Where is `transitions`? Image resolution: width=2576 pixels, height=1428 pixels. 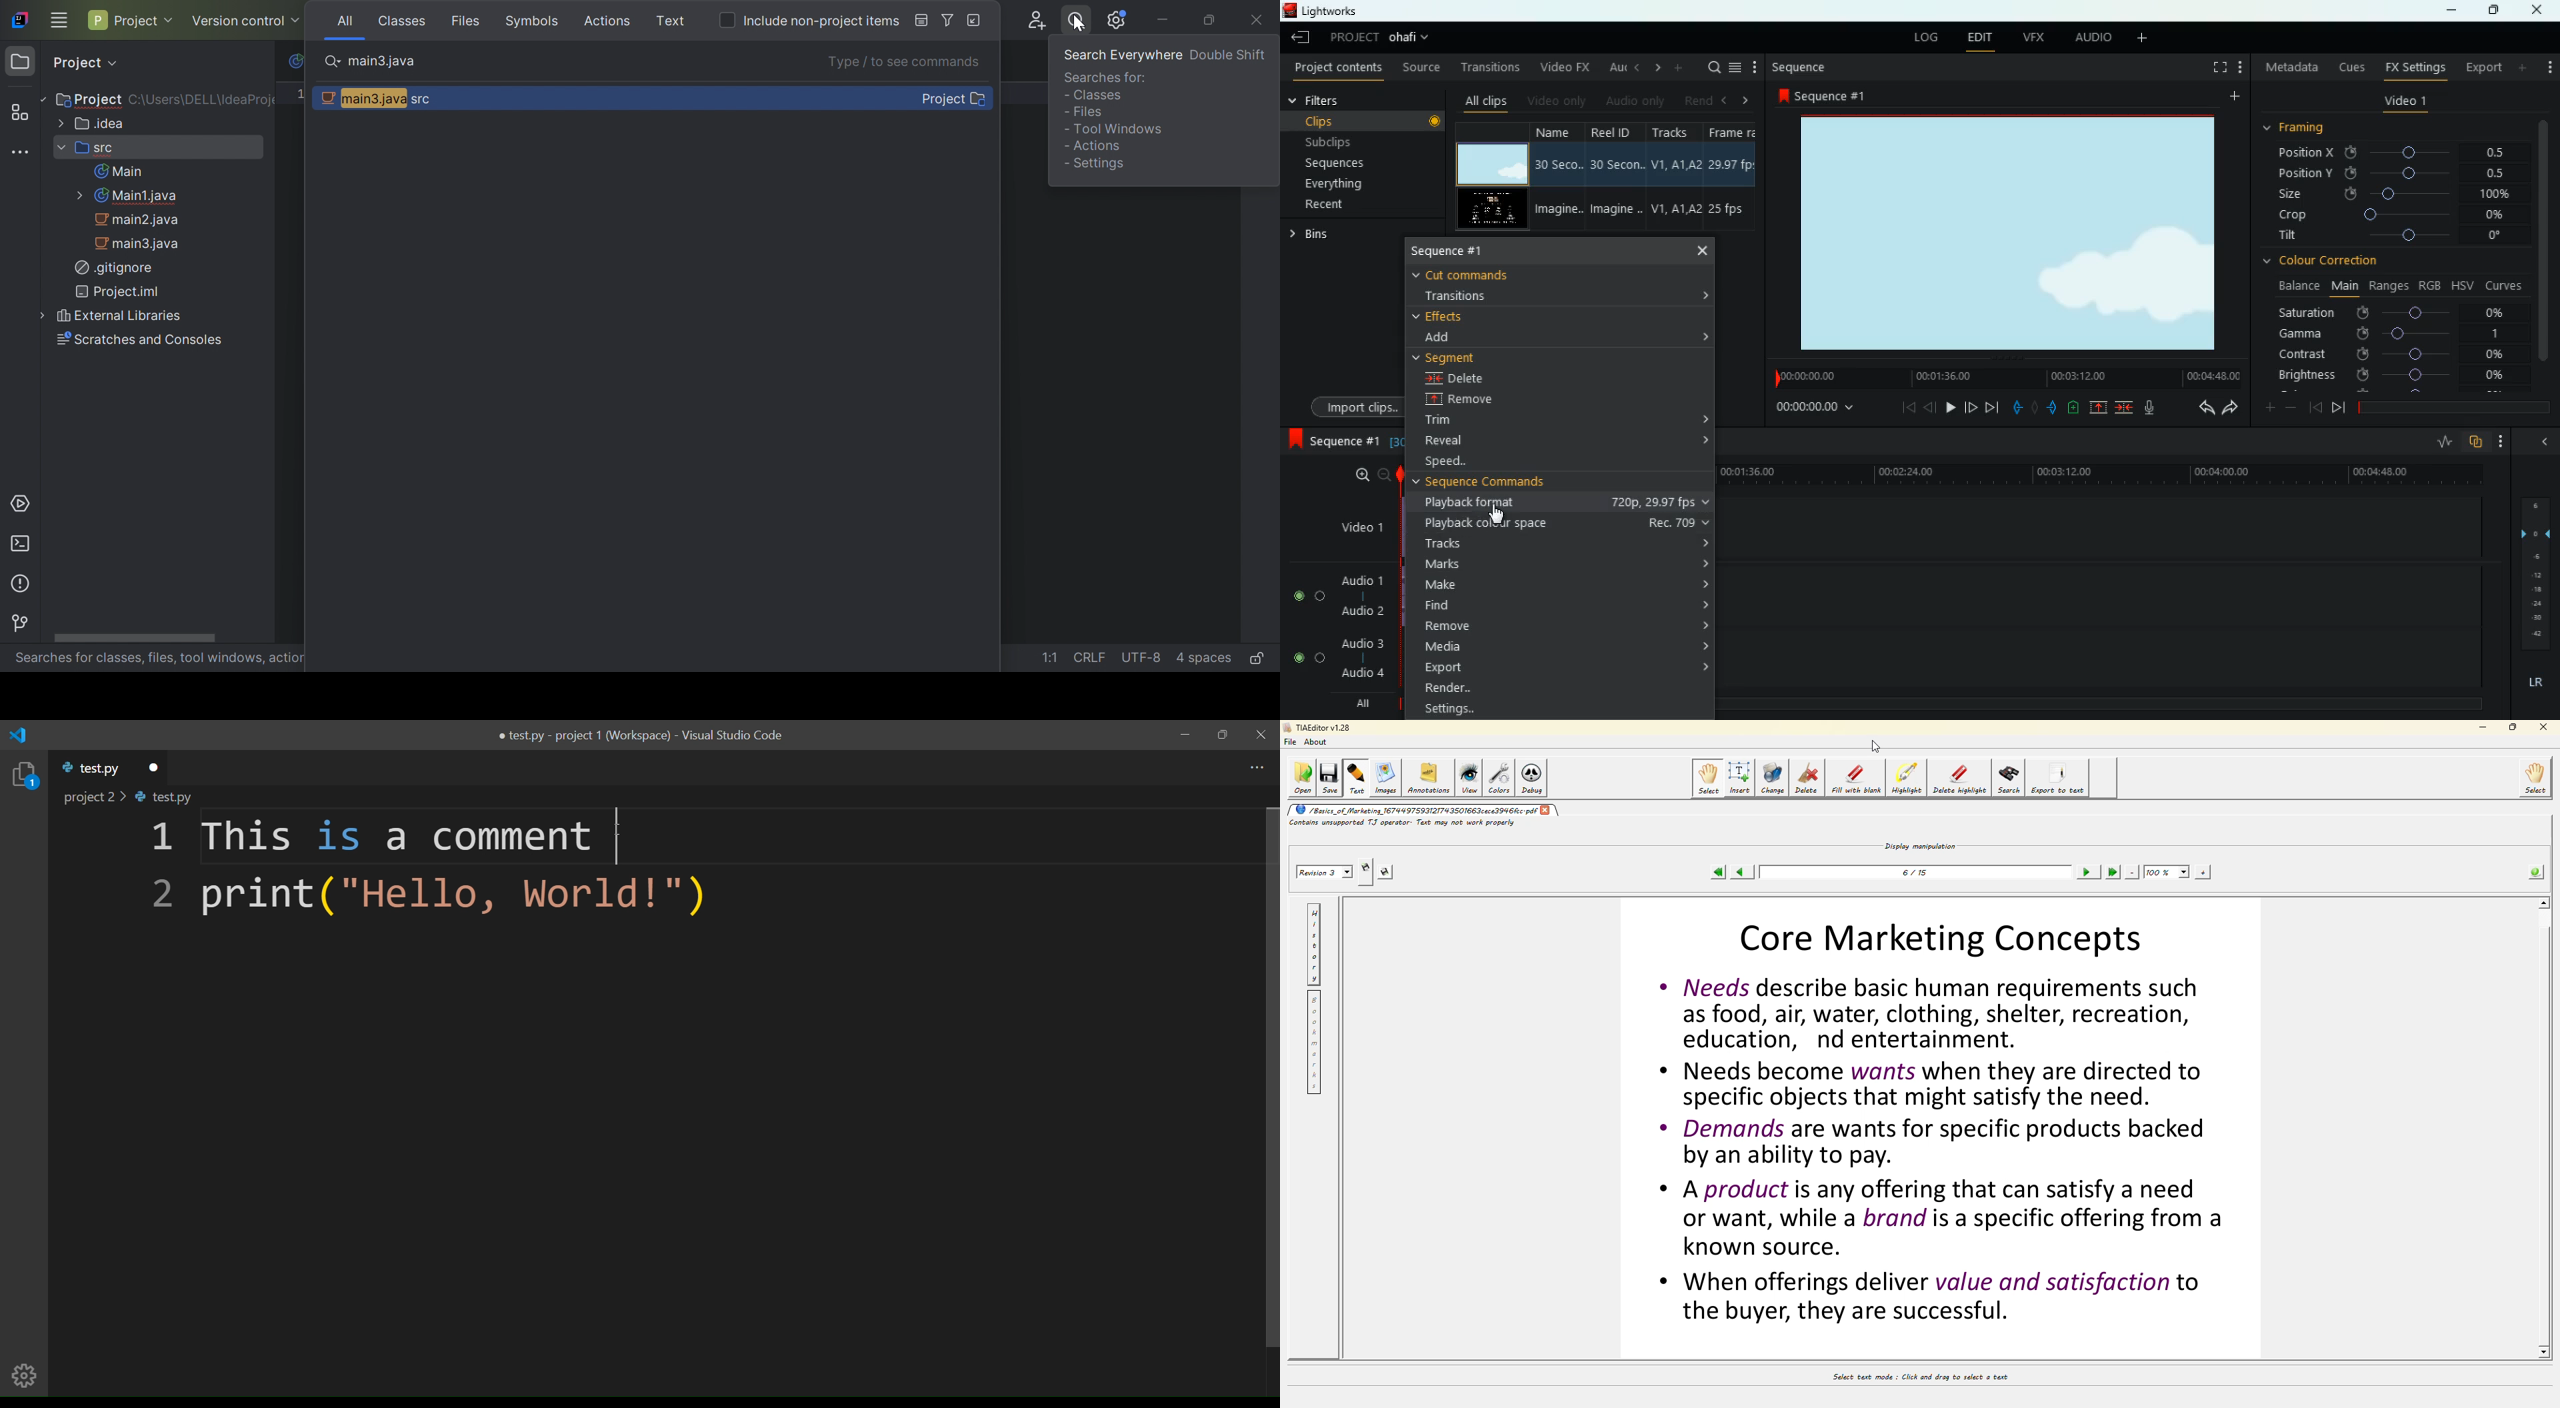
transitions is located at coordinates (1488, 66).